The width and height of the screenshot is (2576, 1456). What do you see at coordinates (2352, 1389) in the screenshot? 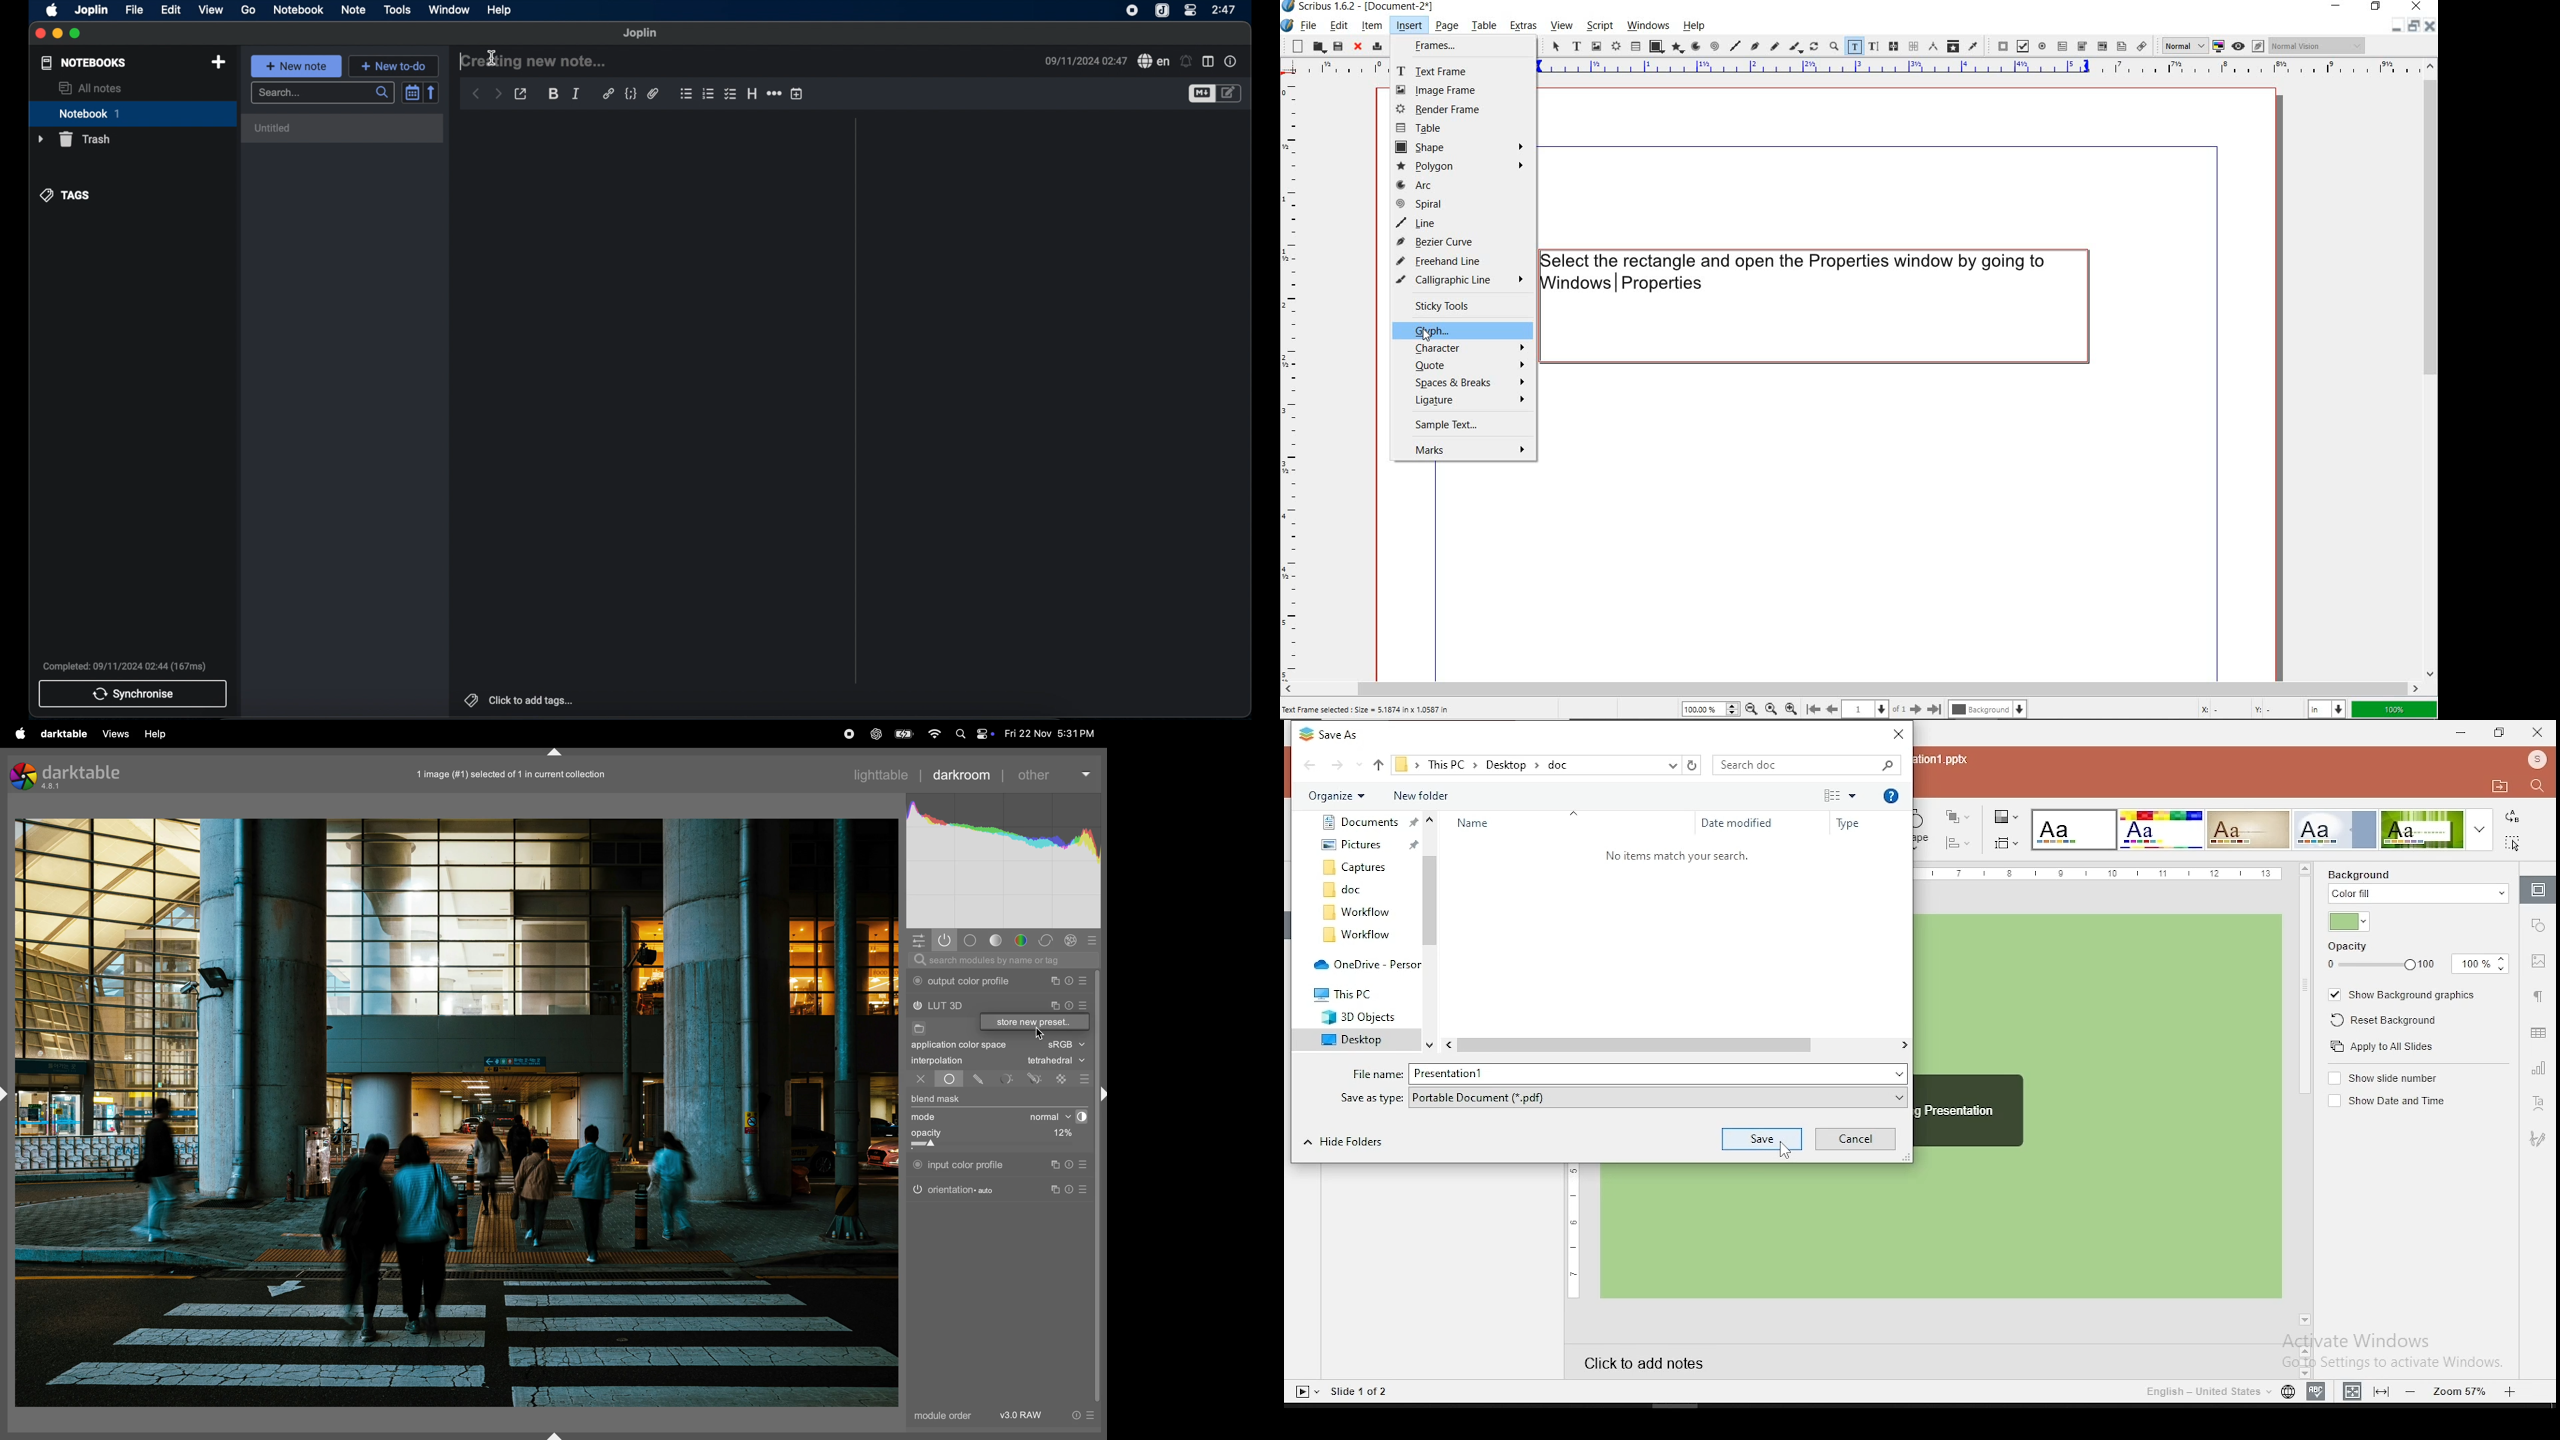
I see `fit to slide` at bounding box center [2352, 1389].